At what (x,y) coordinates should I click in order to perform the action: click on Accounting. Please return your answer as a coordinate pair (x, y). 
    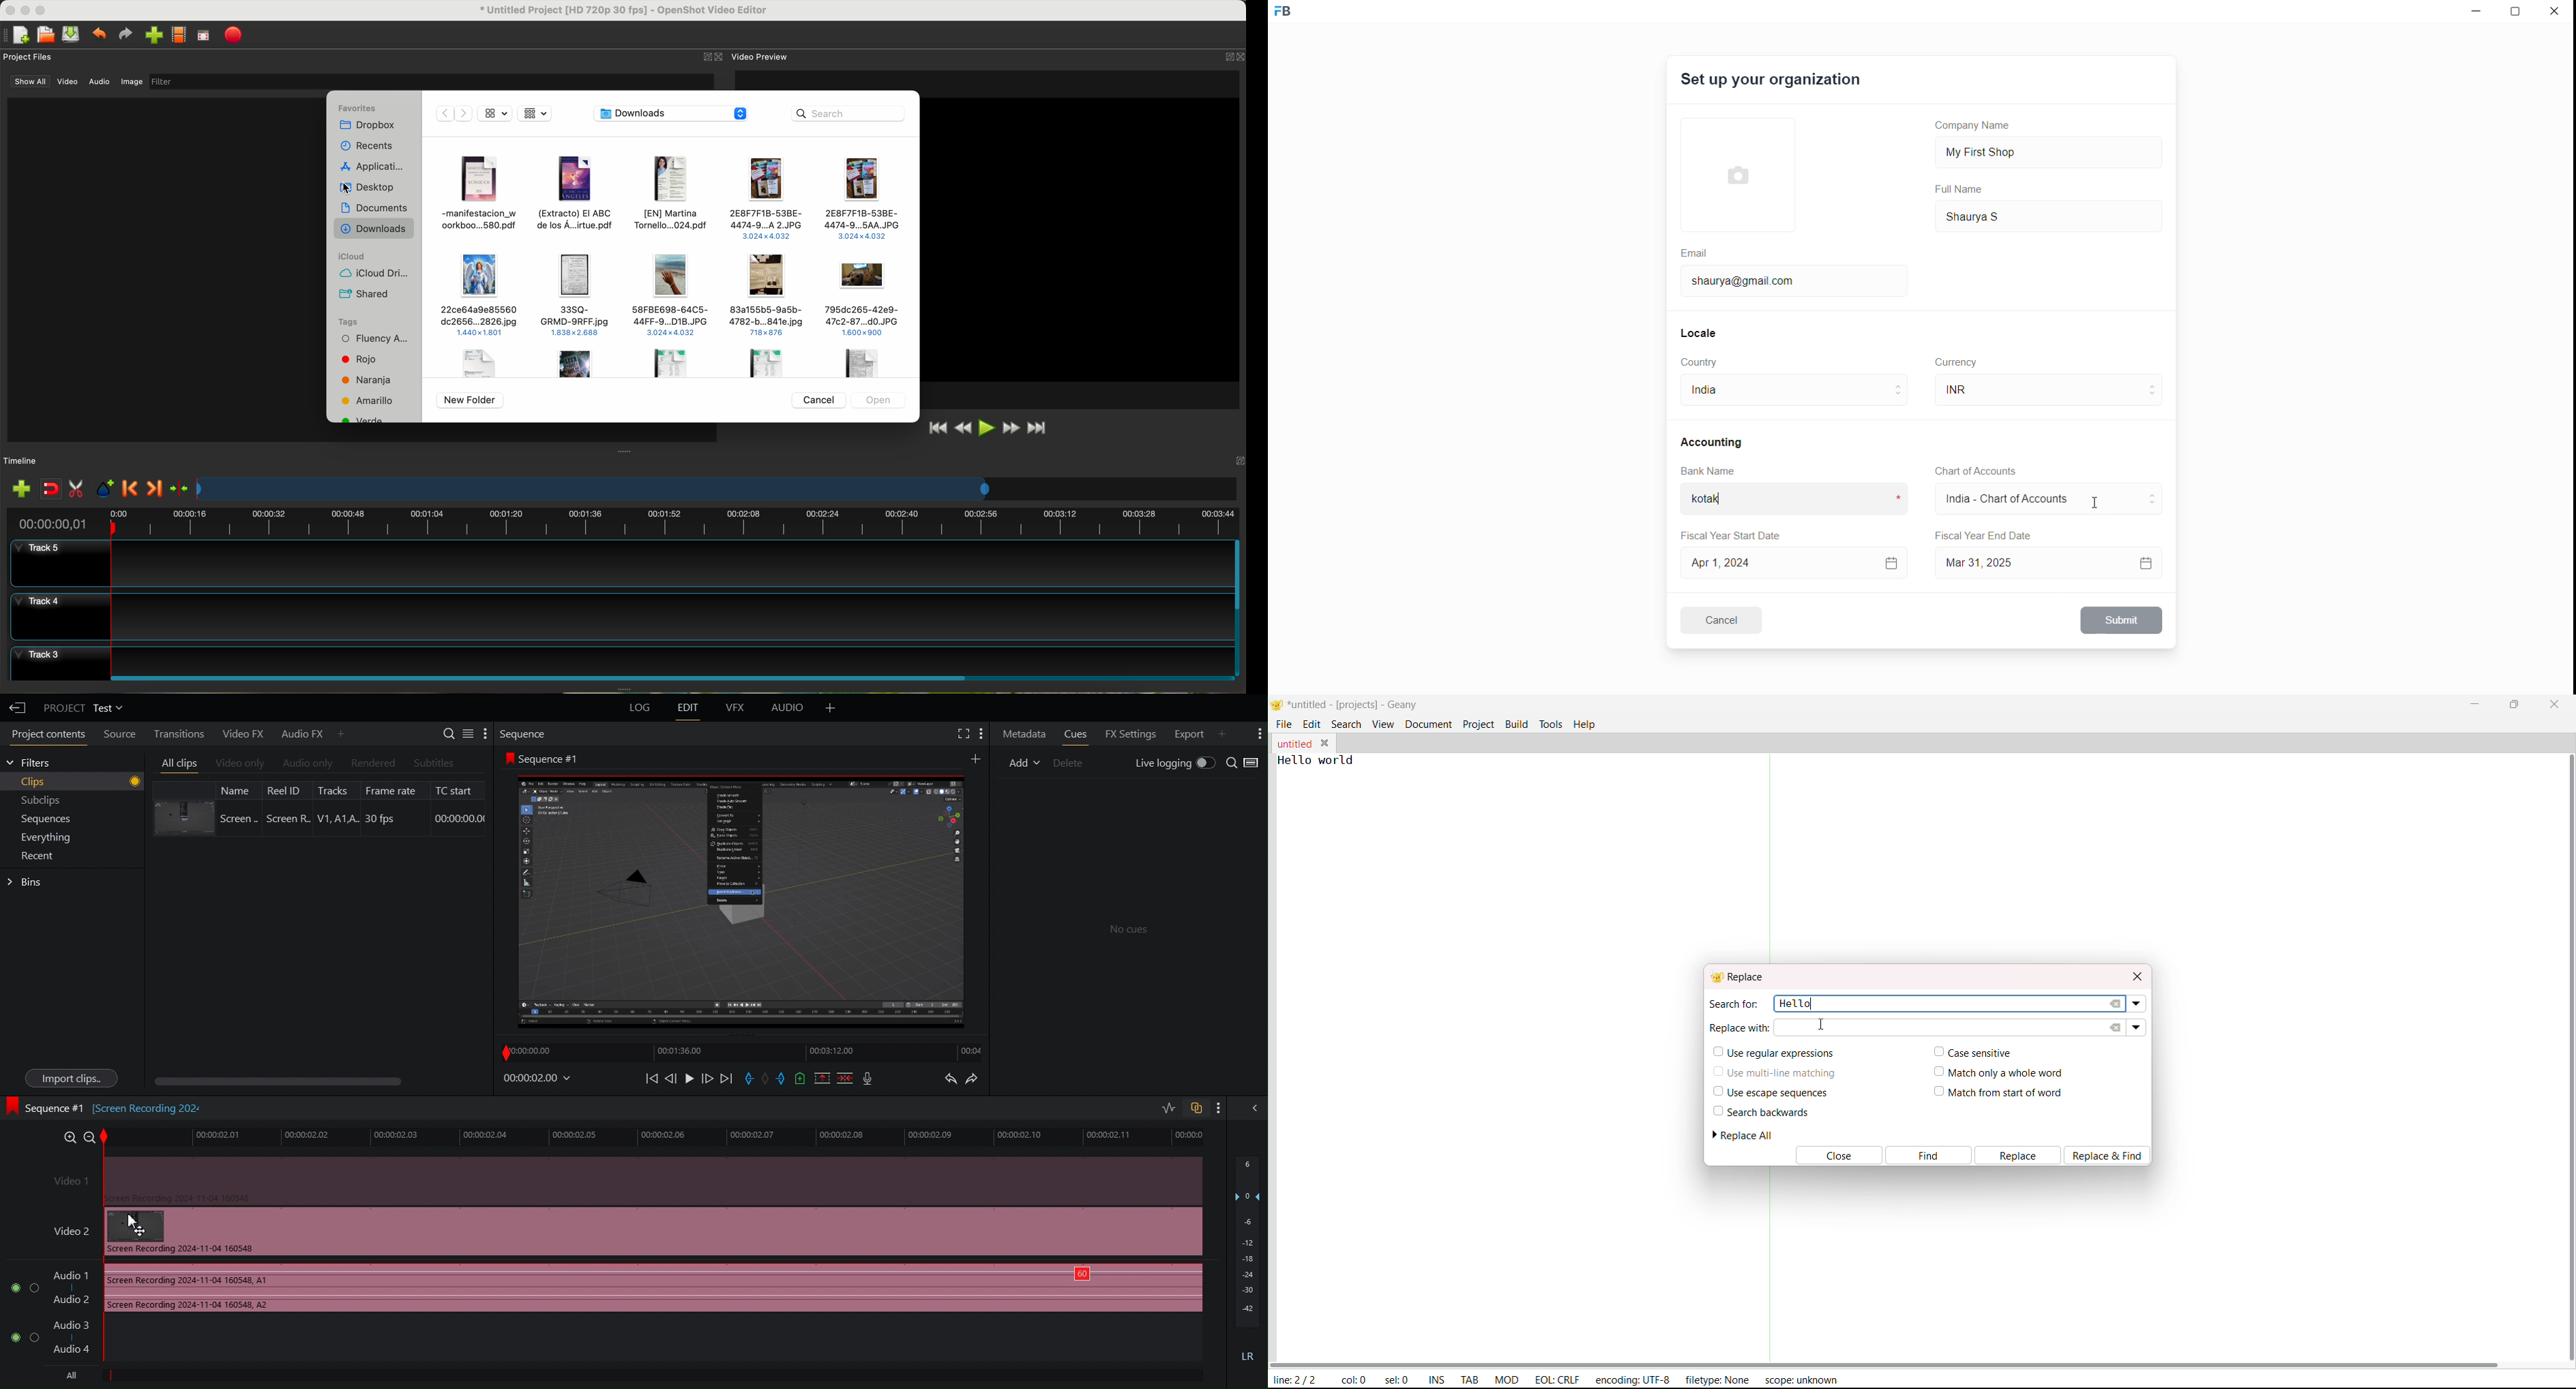
    Looking at the image, I should click on (1714, 441).